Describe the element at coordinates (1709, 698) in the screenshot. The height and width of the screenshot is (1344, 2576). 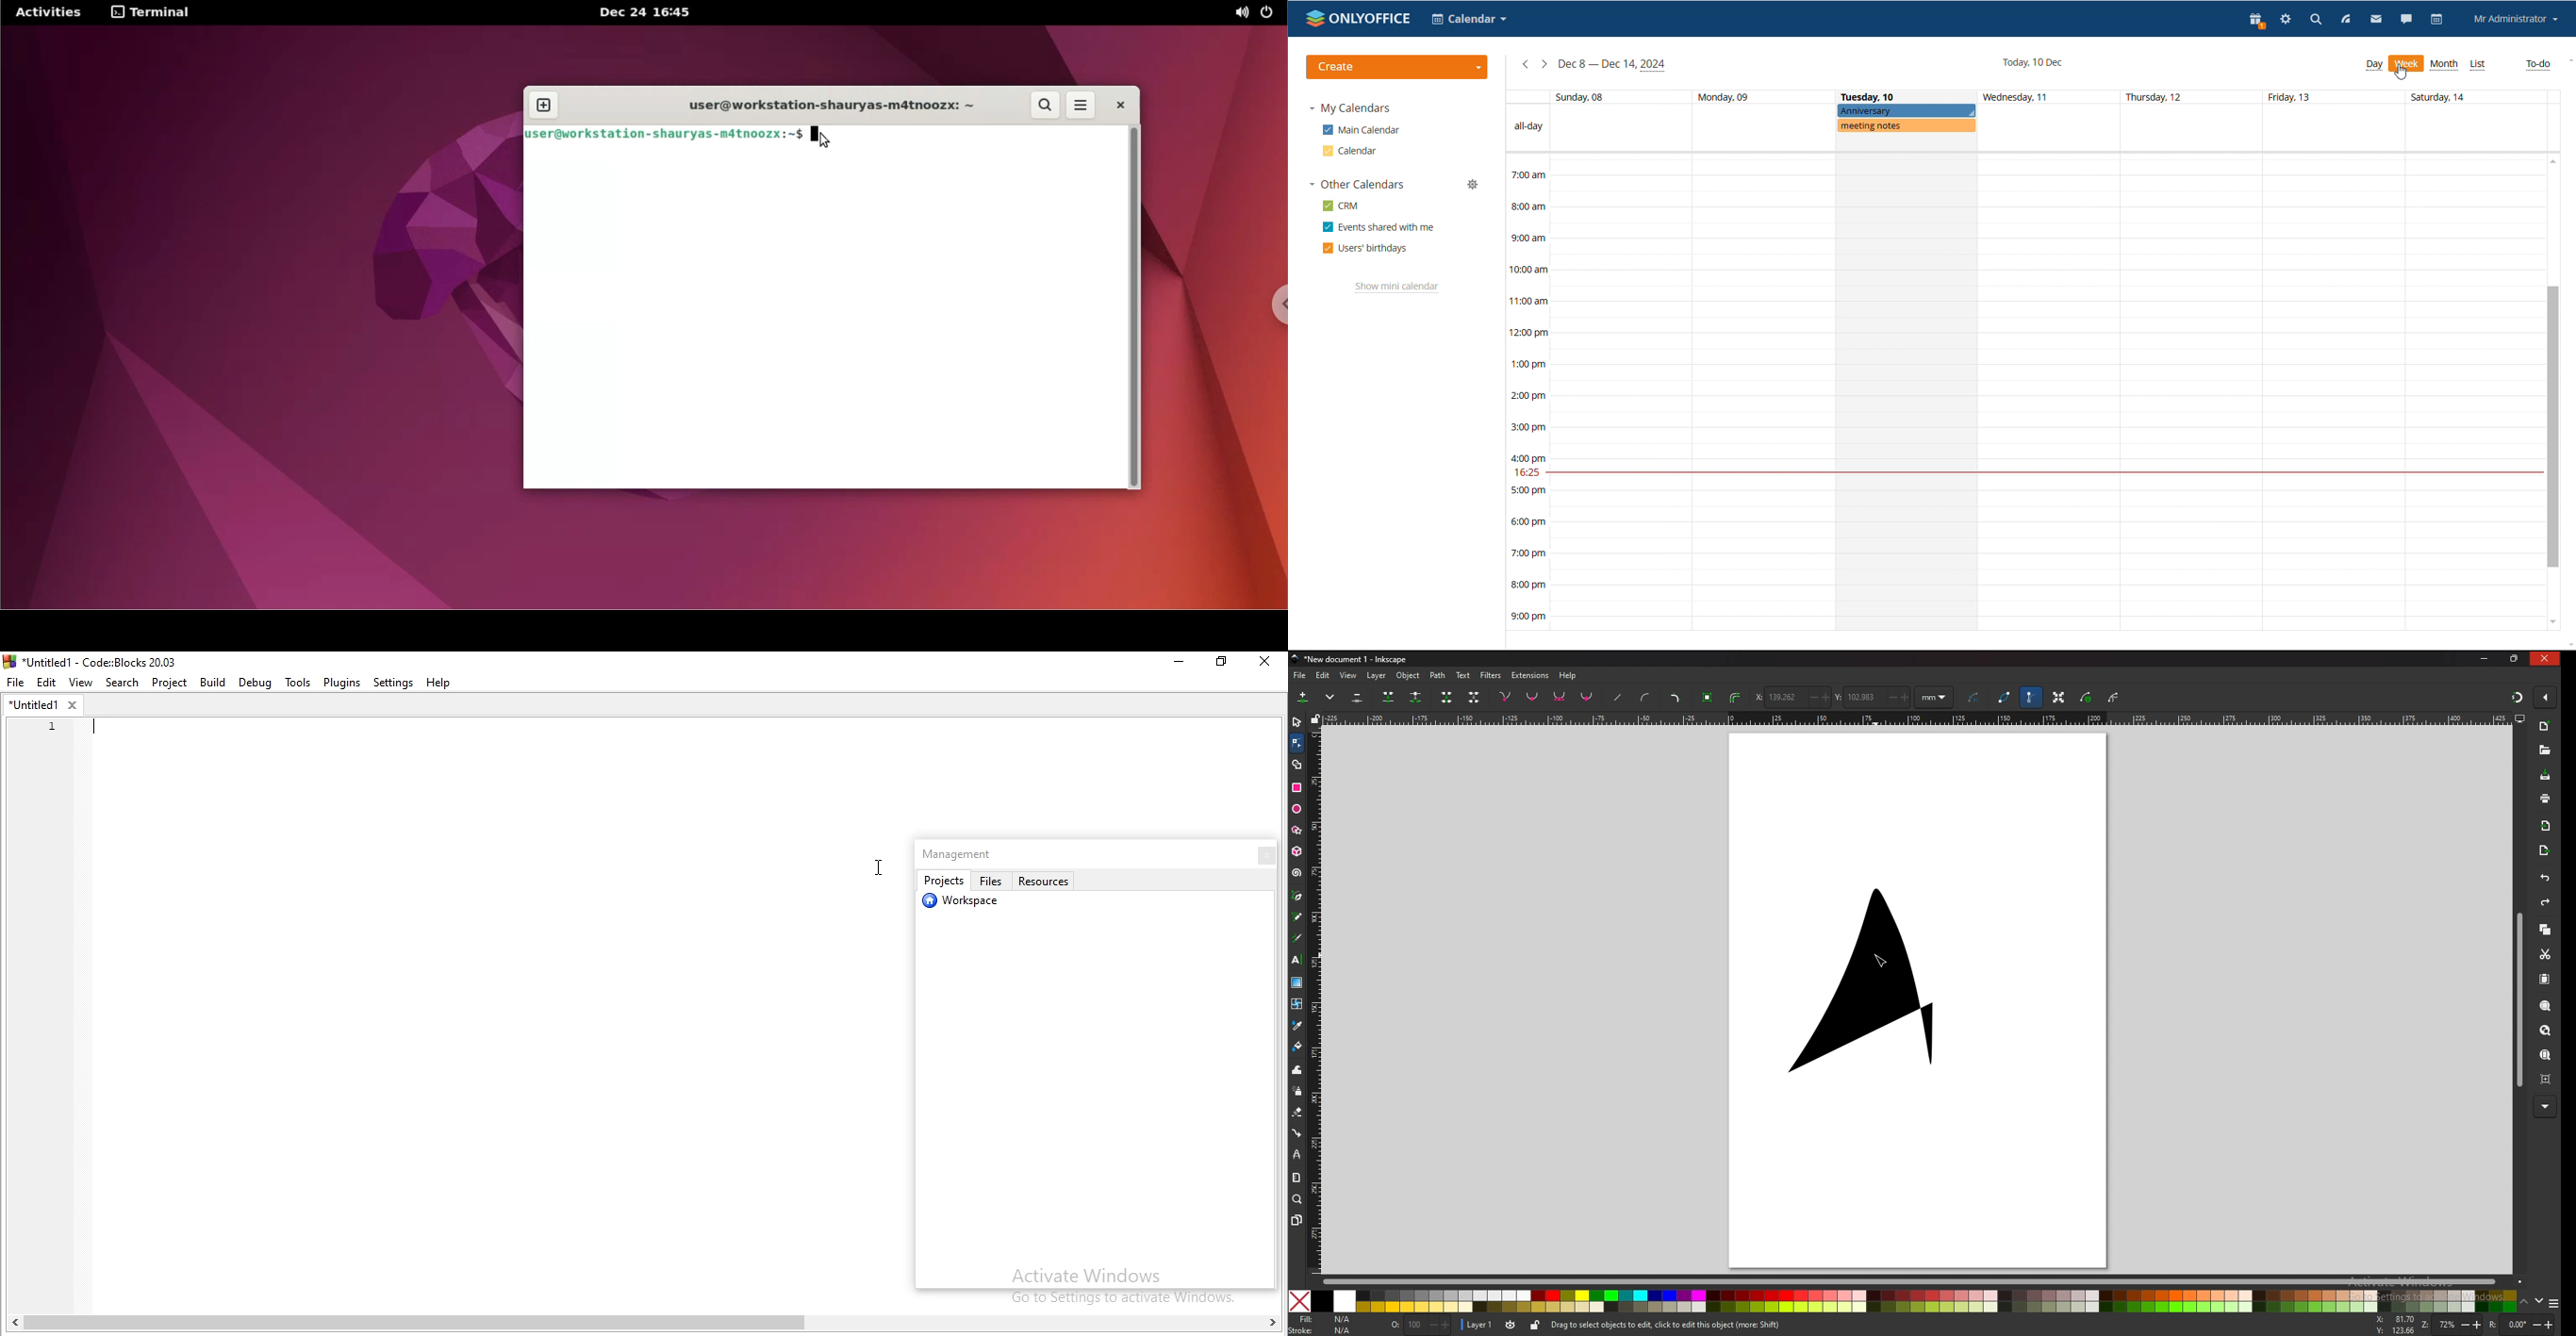
I see `object to path` at that location.